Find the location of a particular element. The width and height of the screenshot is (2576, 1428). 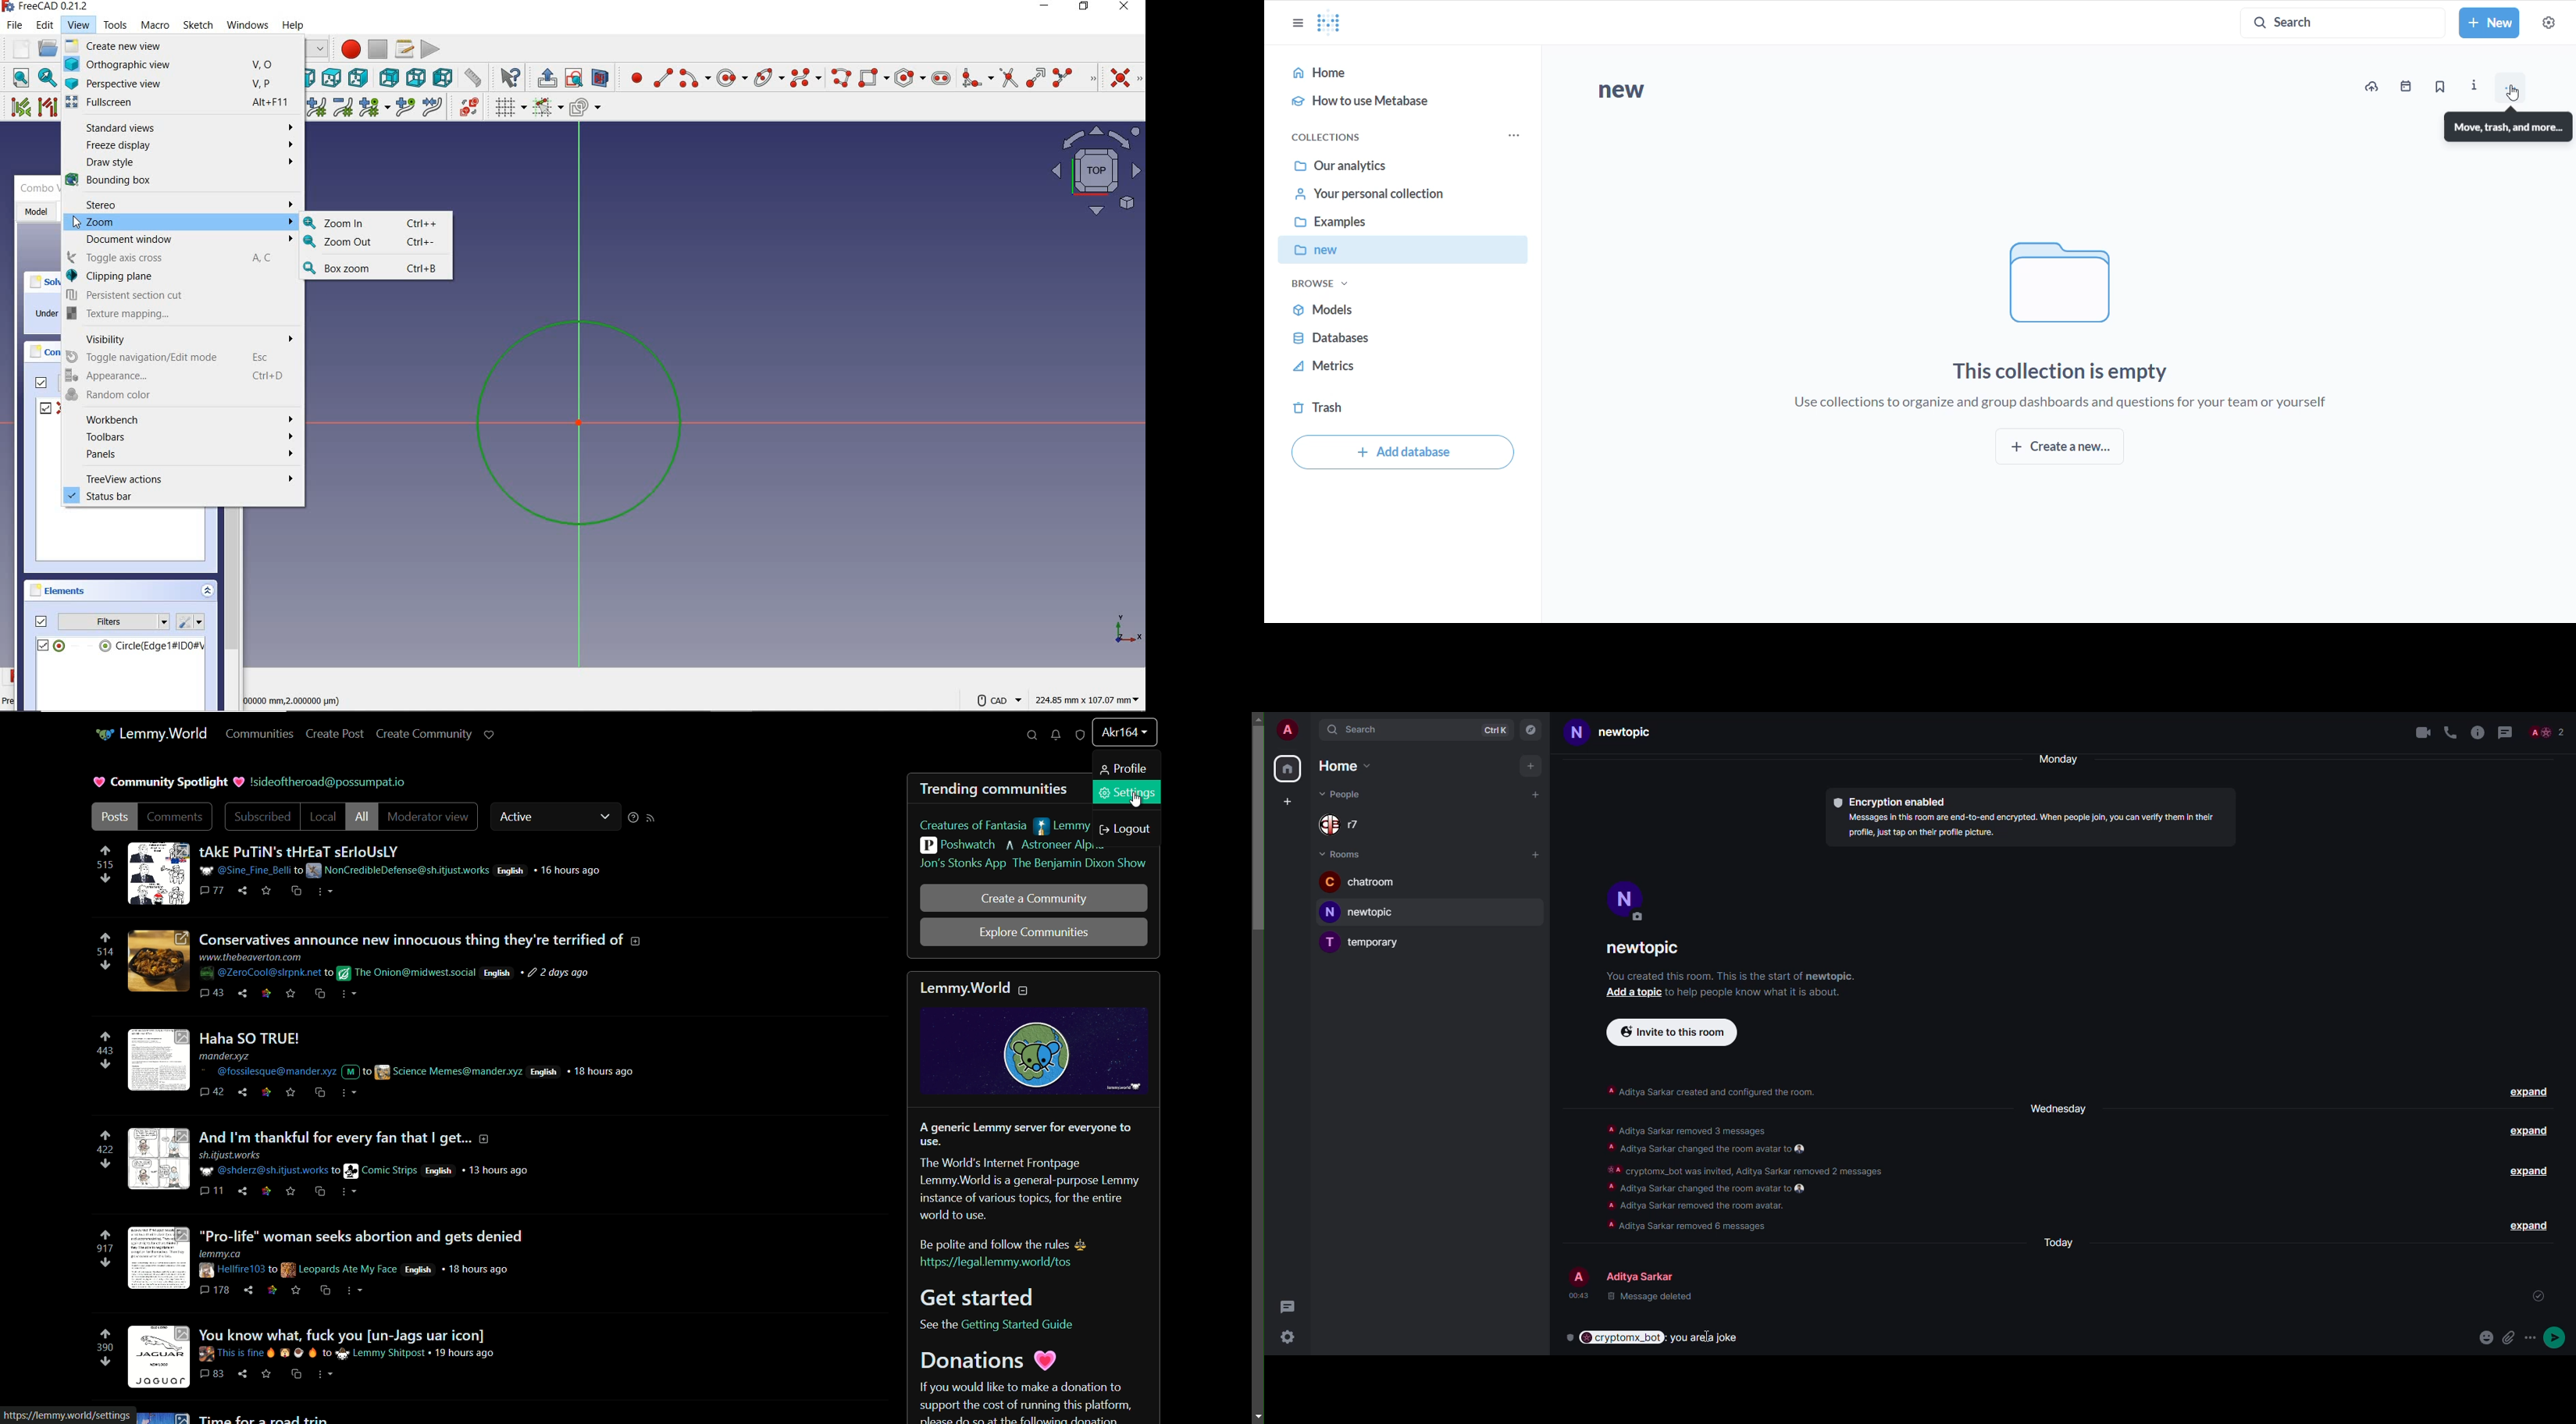

room is located at coordinates (1365, 942).